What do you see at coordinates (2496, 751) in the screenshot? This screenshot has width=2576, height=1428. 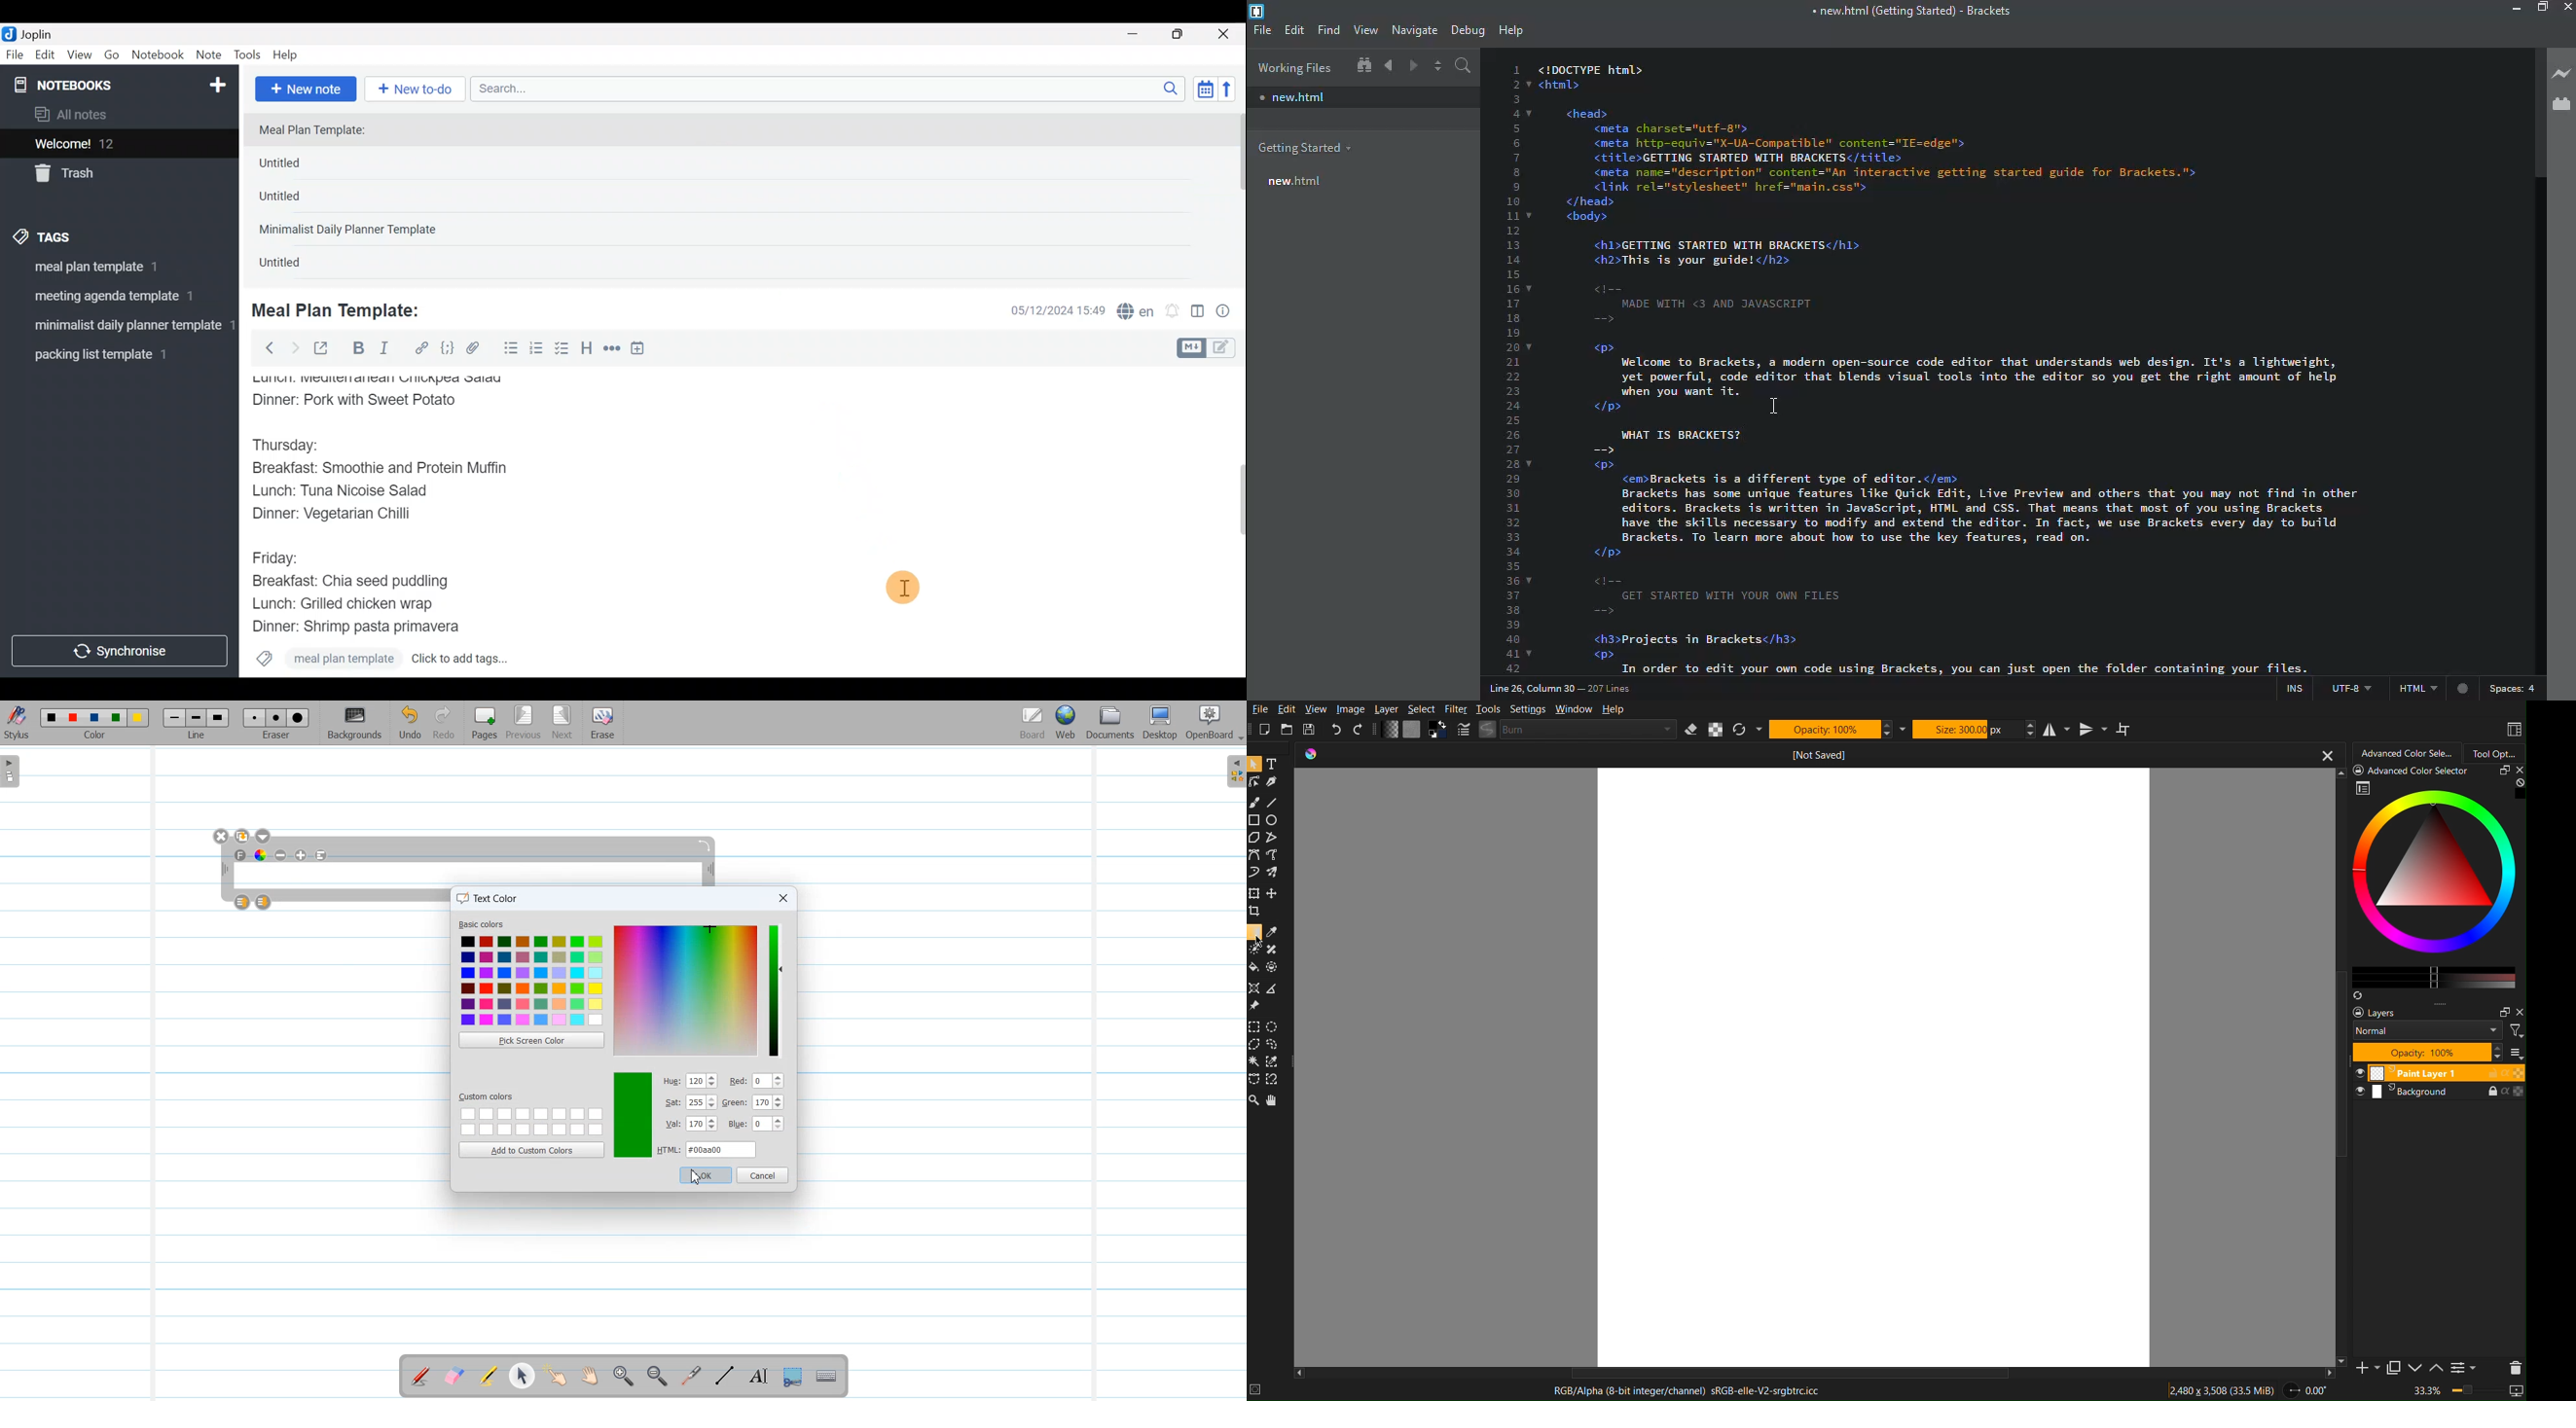 I see `Tool Options` at bounding box center [2496, 751].